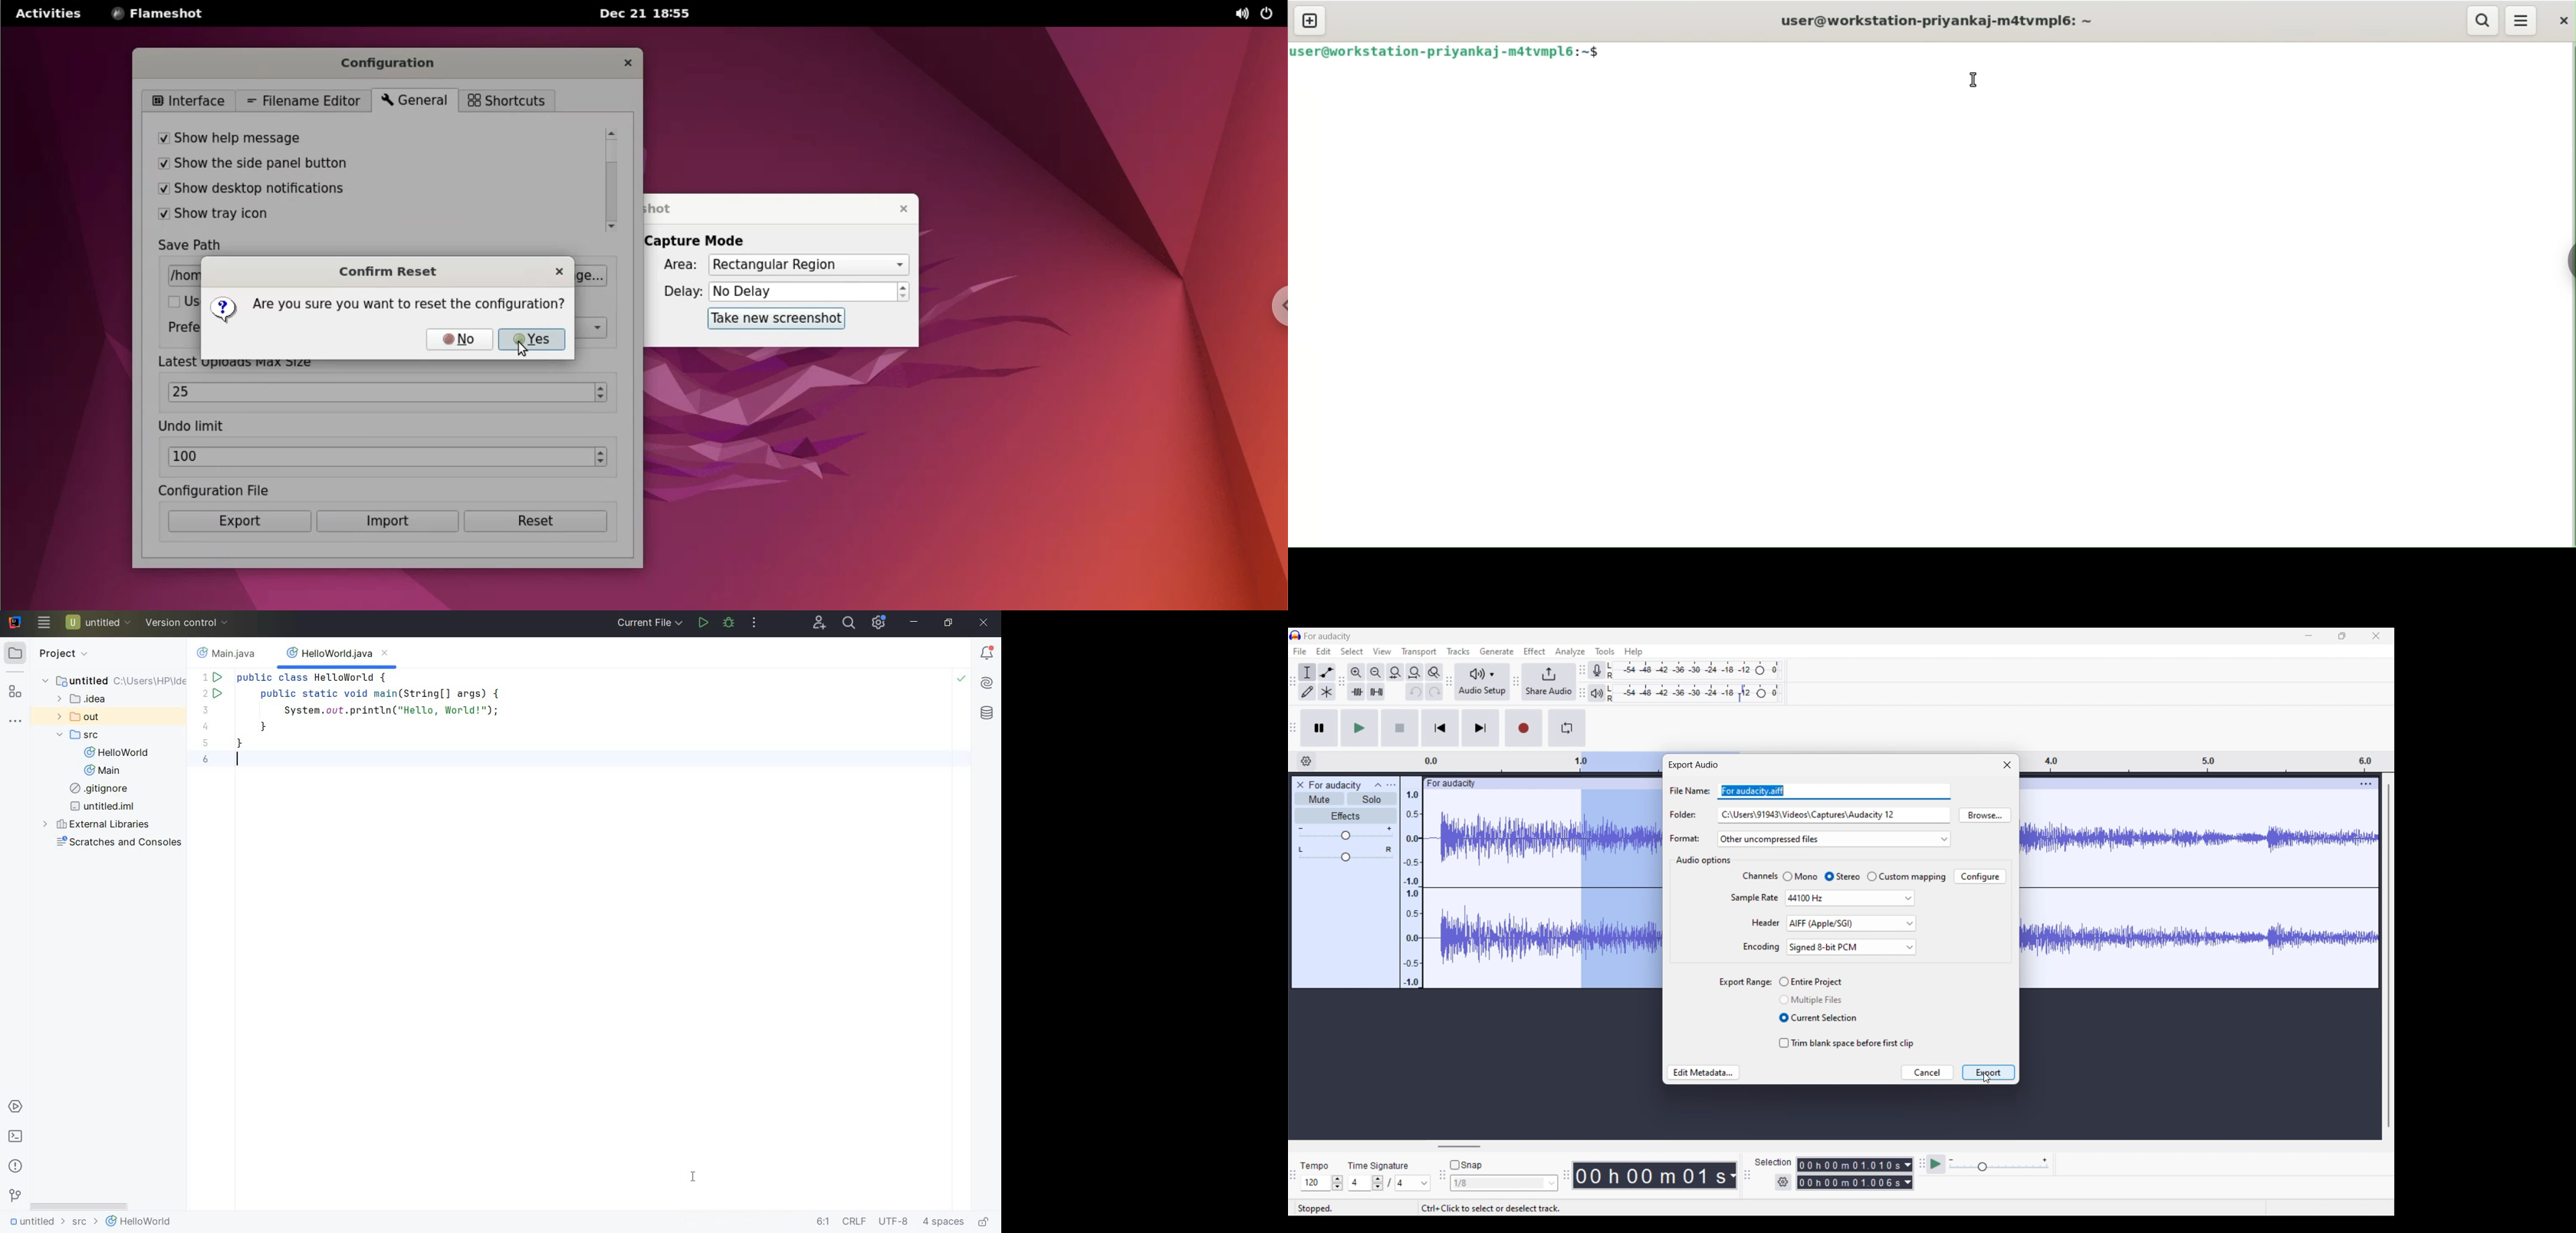  I want to click on Close interface, so click(2376, 636).